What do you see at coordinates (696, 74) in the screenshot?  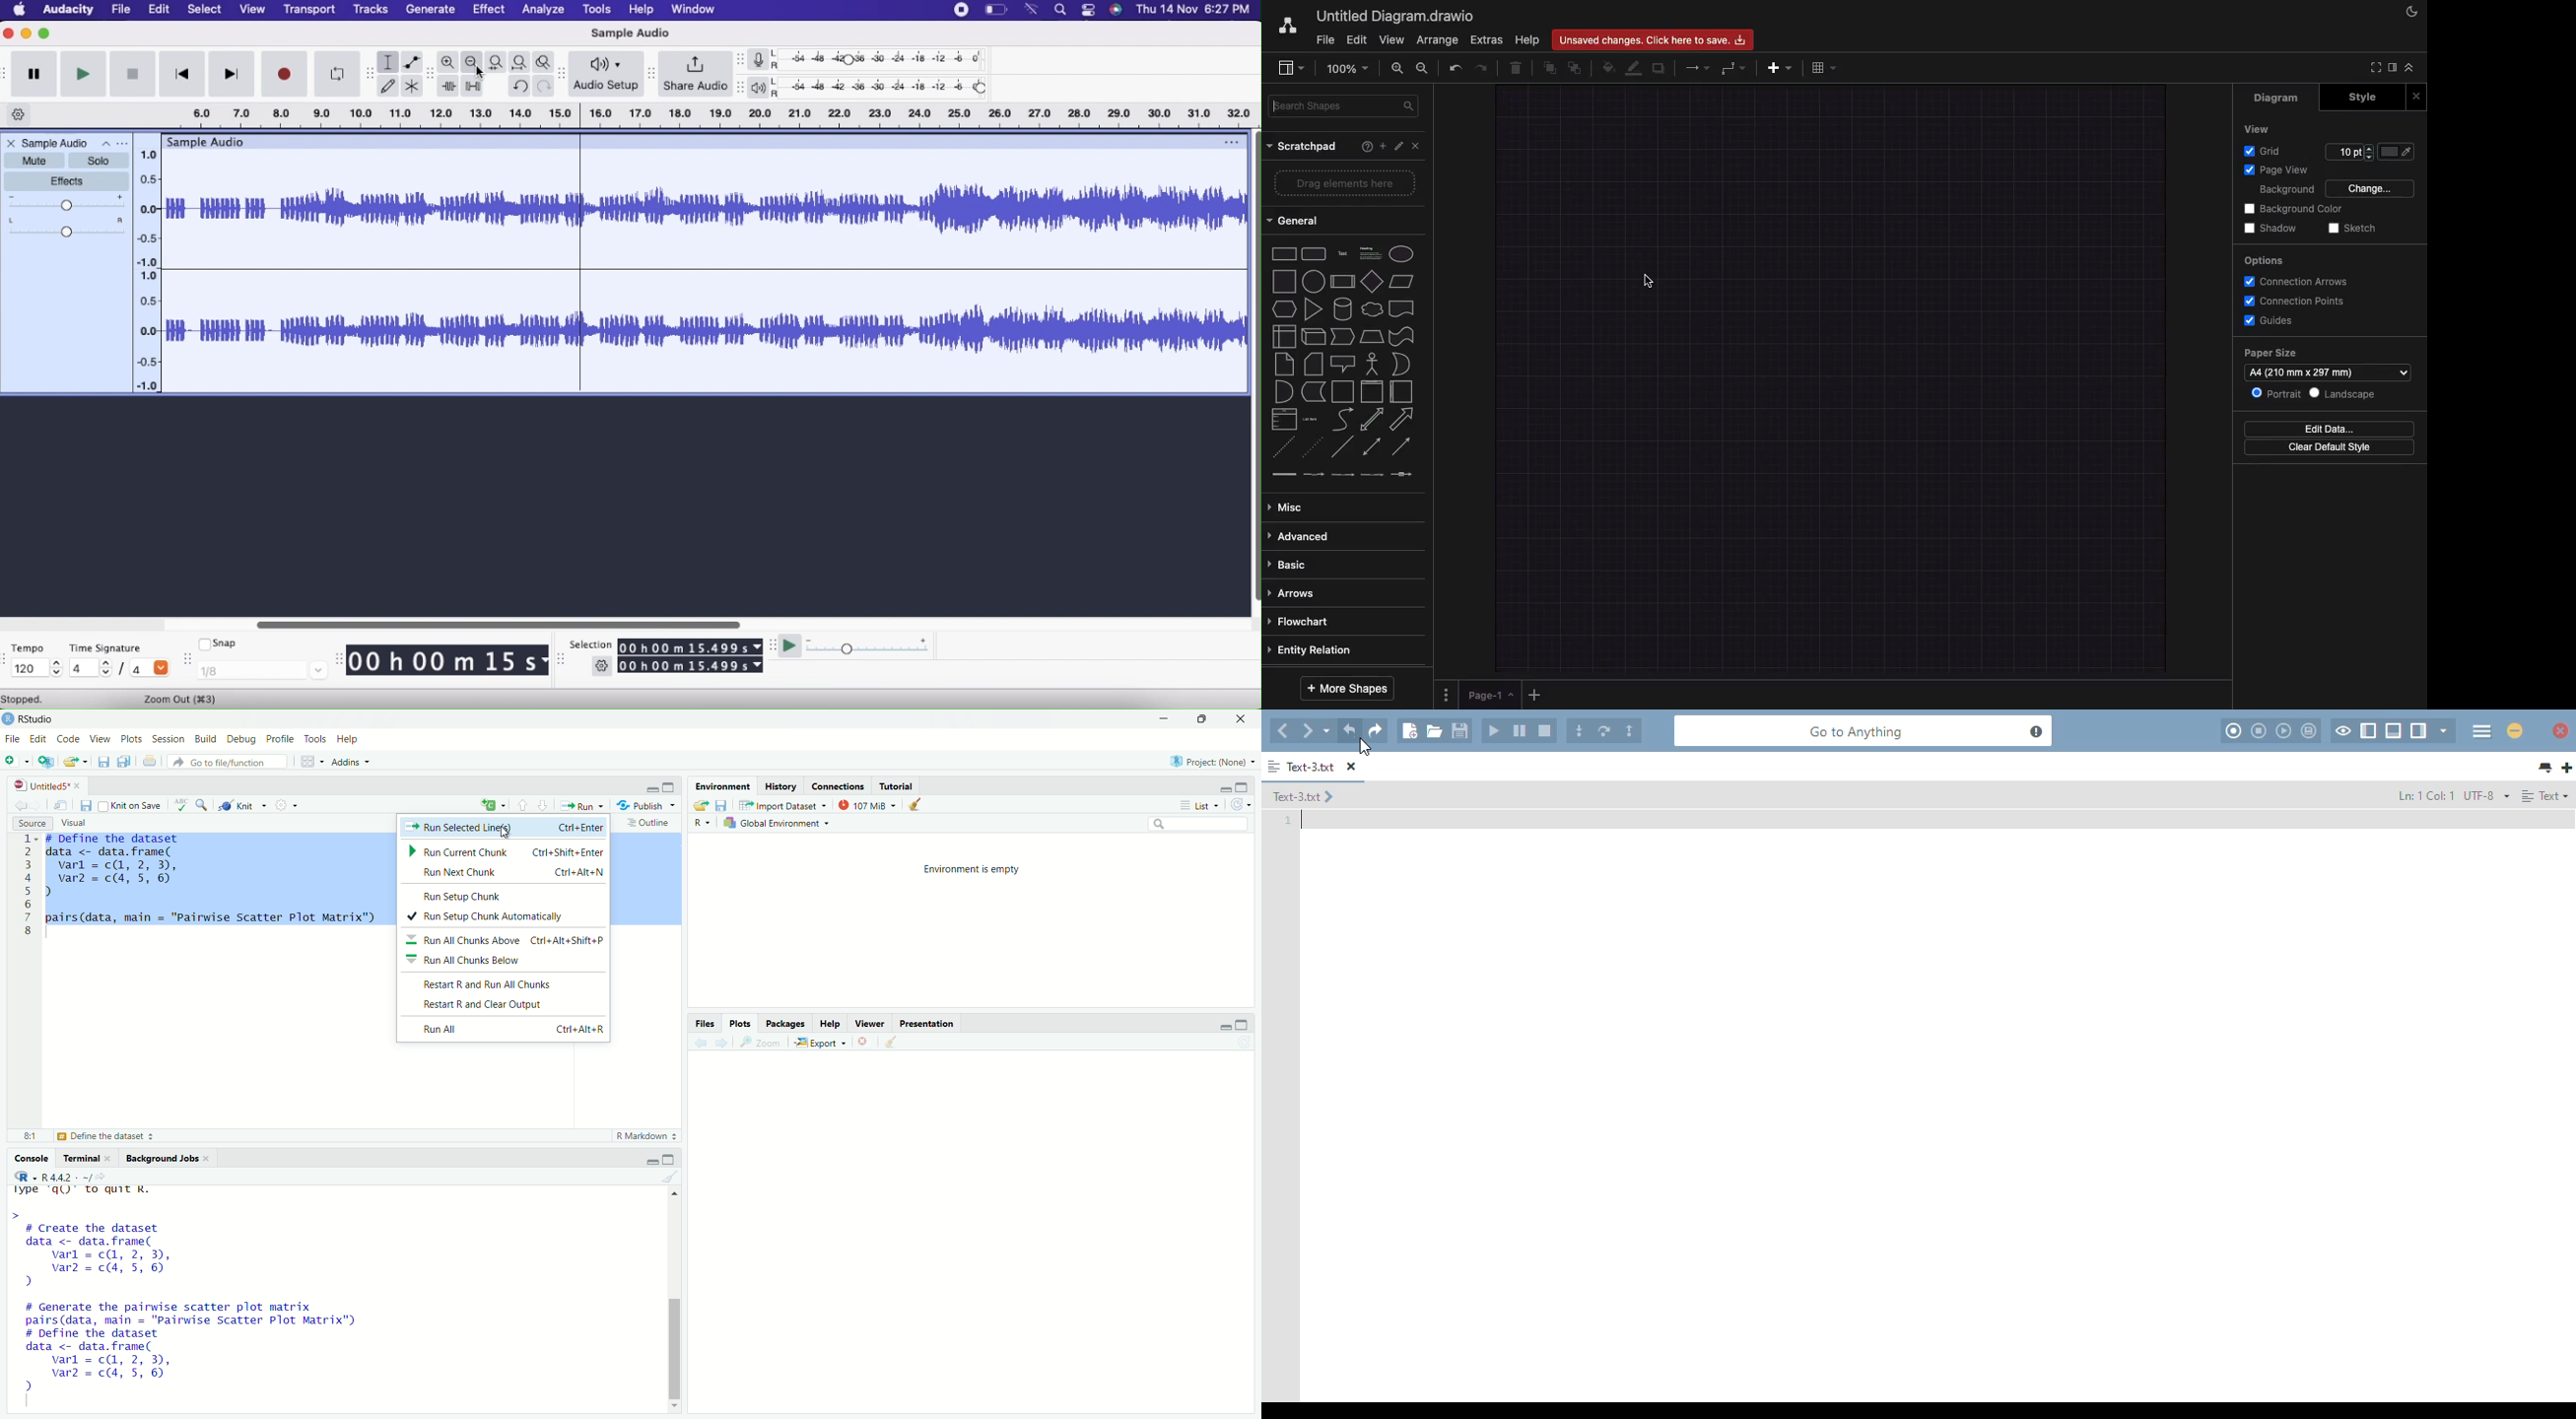 I see `Share Audio` at bounding box center [696, 74].